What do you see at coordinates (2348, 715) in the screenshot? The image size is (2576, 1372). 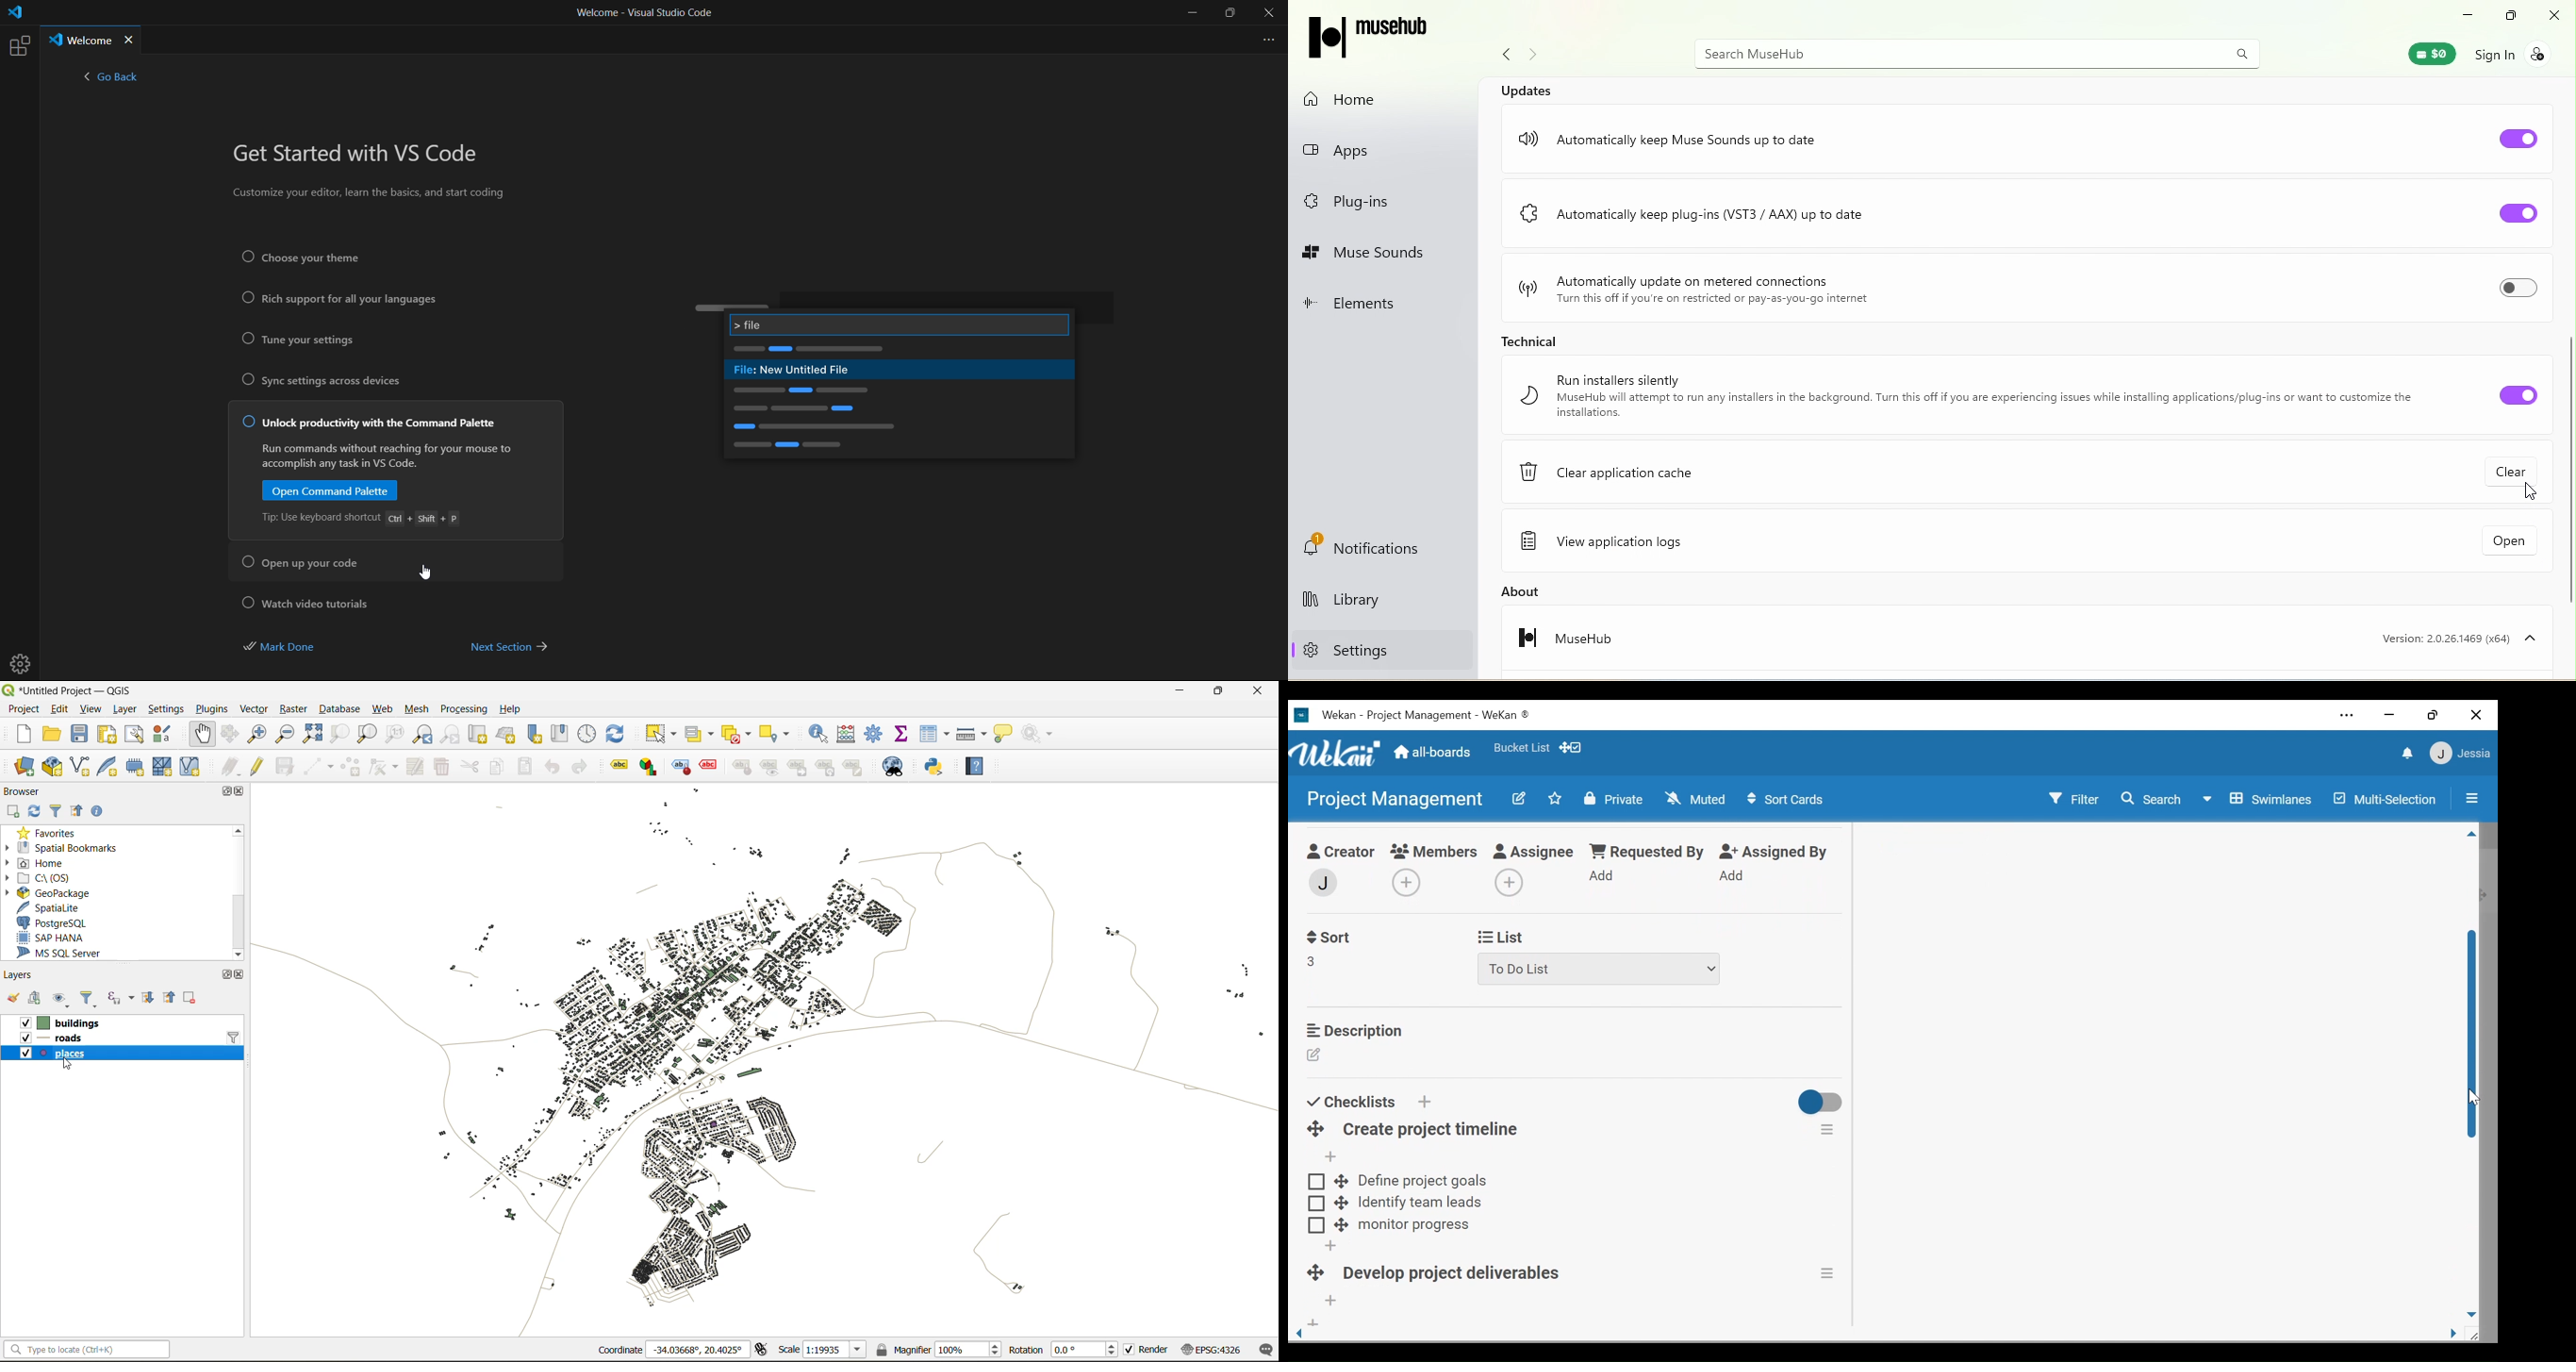 I see `Settings and more` at bounding box center [2348, 715].